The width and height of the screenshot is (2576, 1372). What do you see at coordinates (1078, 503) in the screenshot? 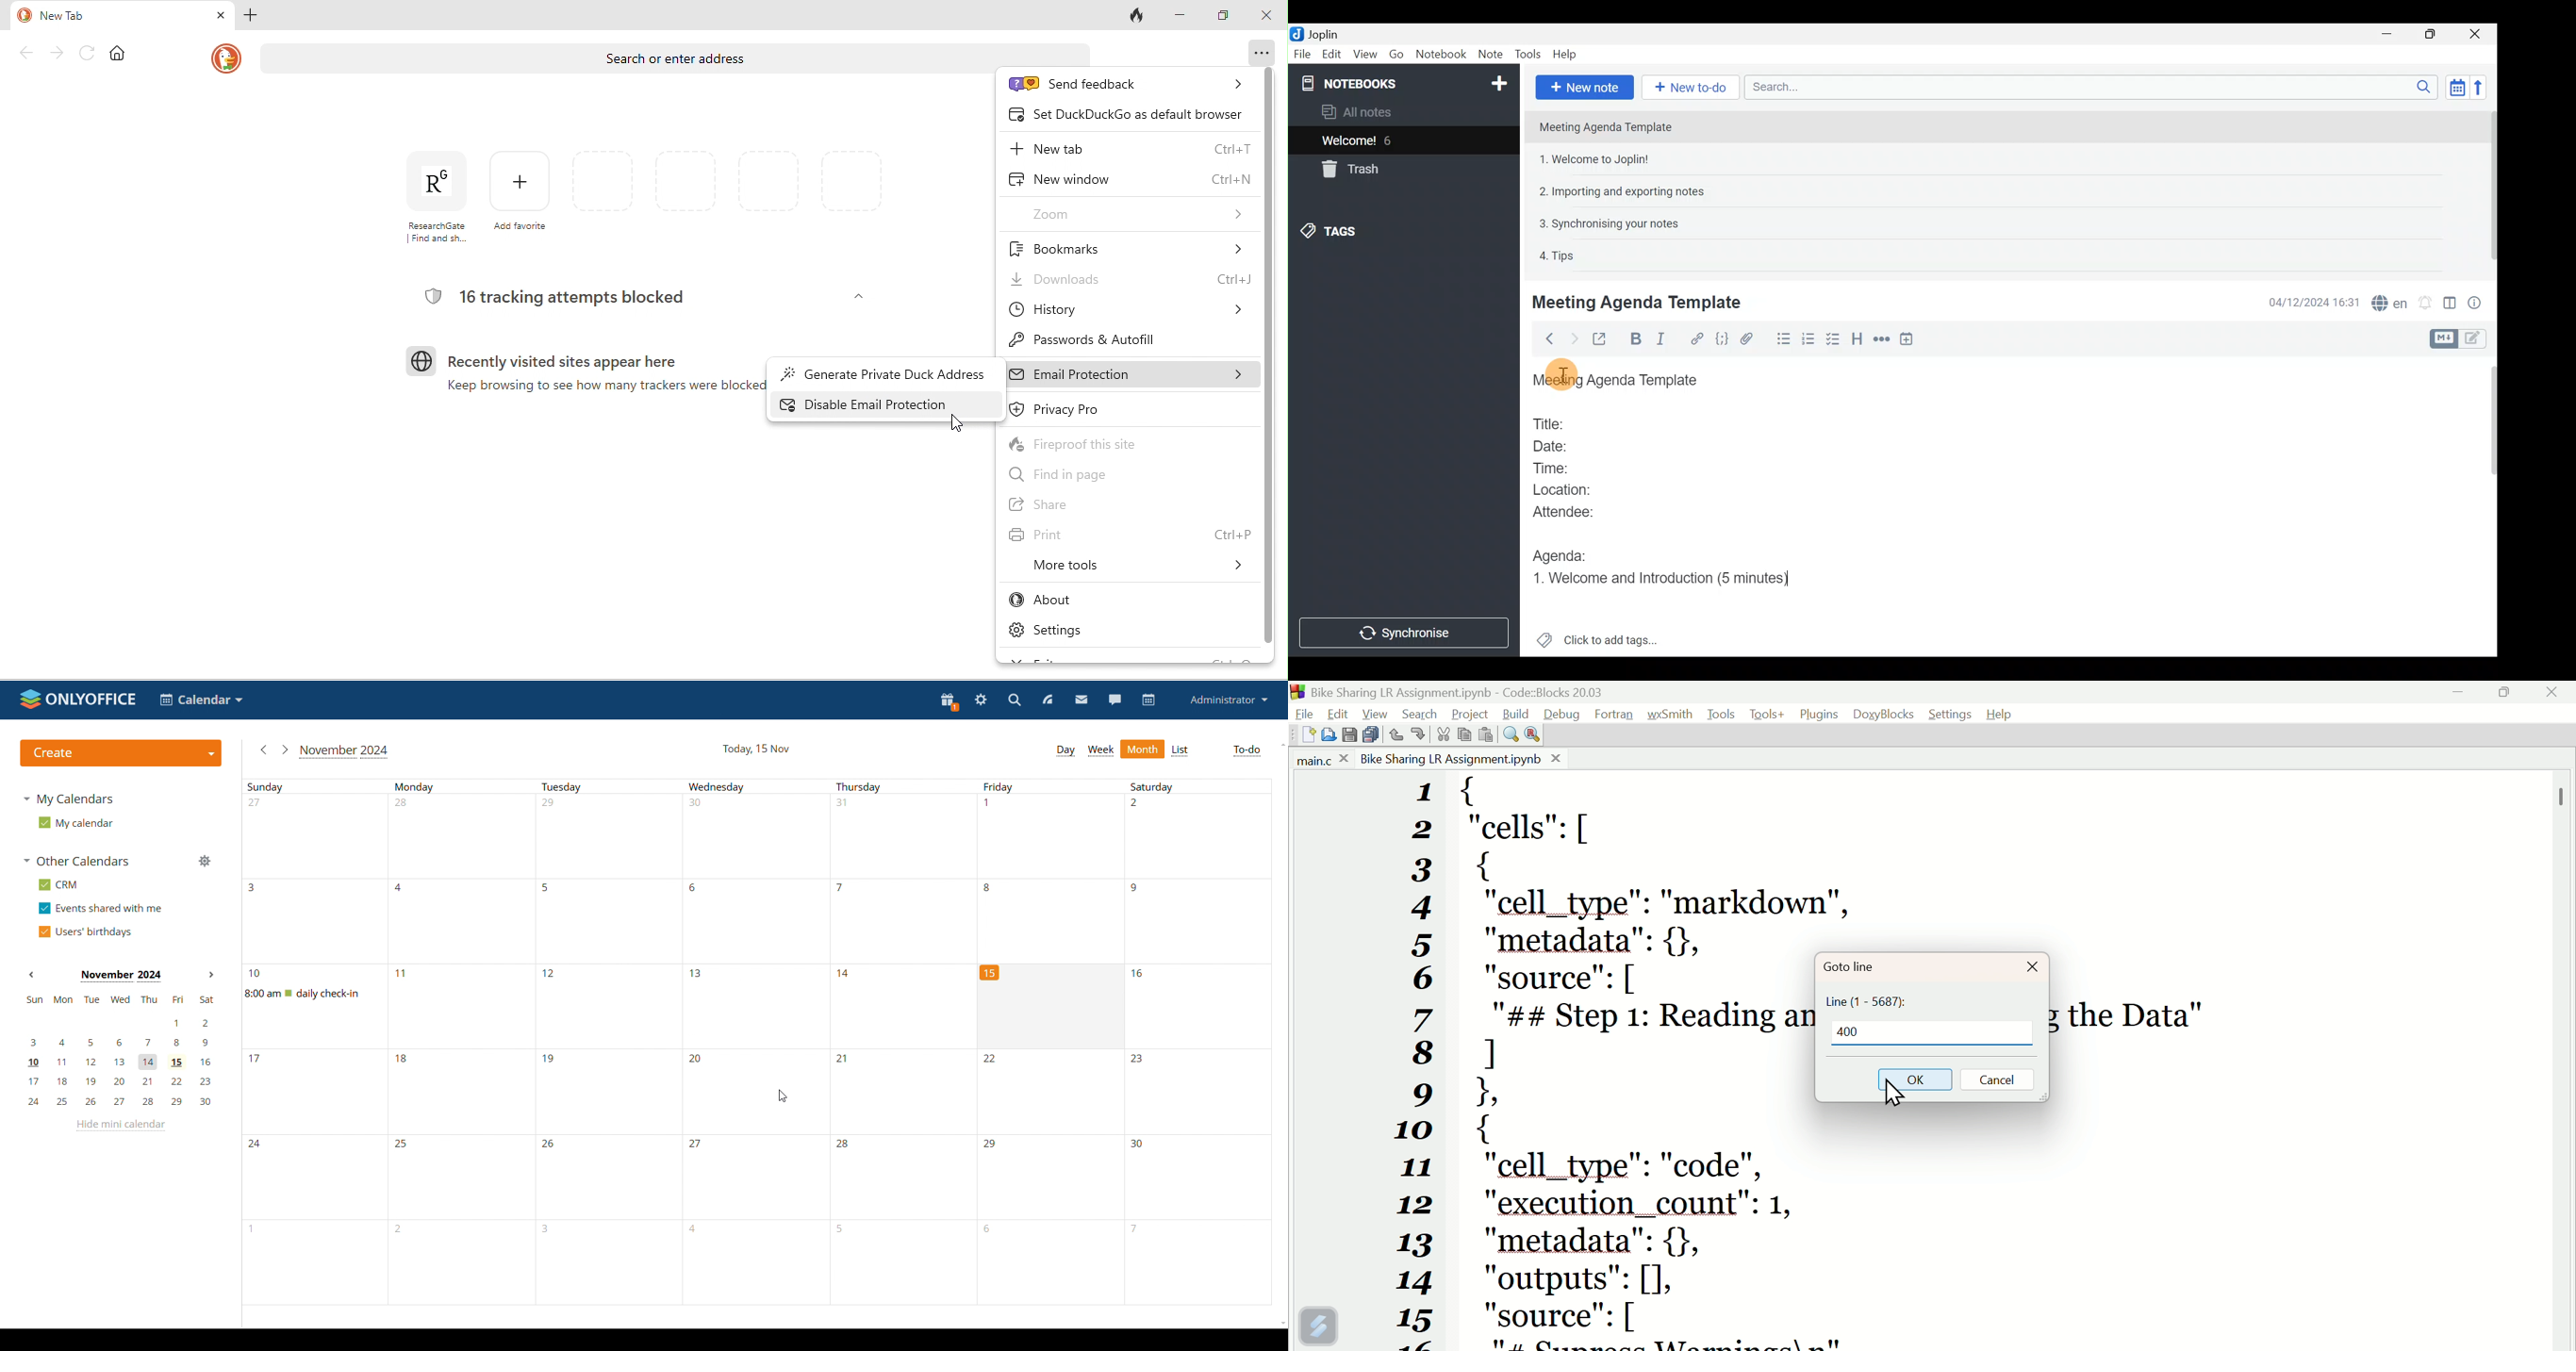
I see `share` at bounding box center [1078, 503].